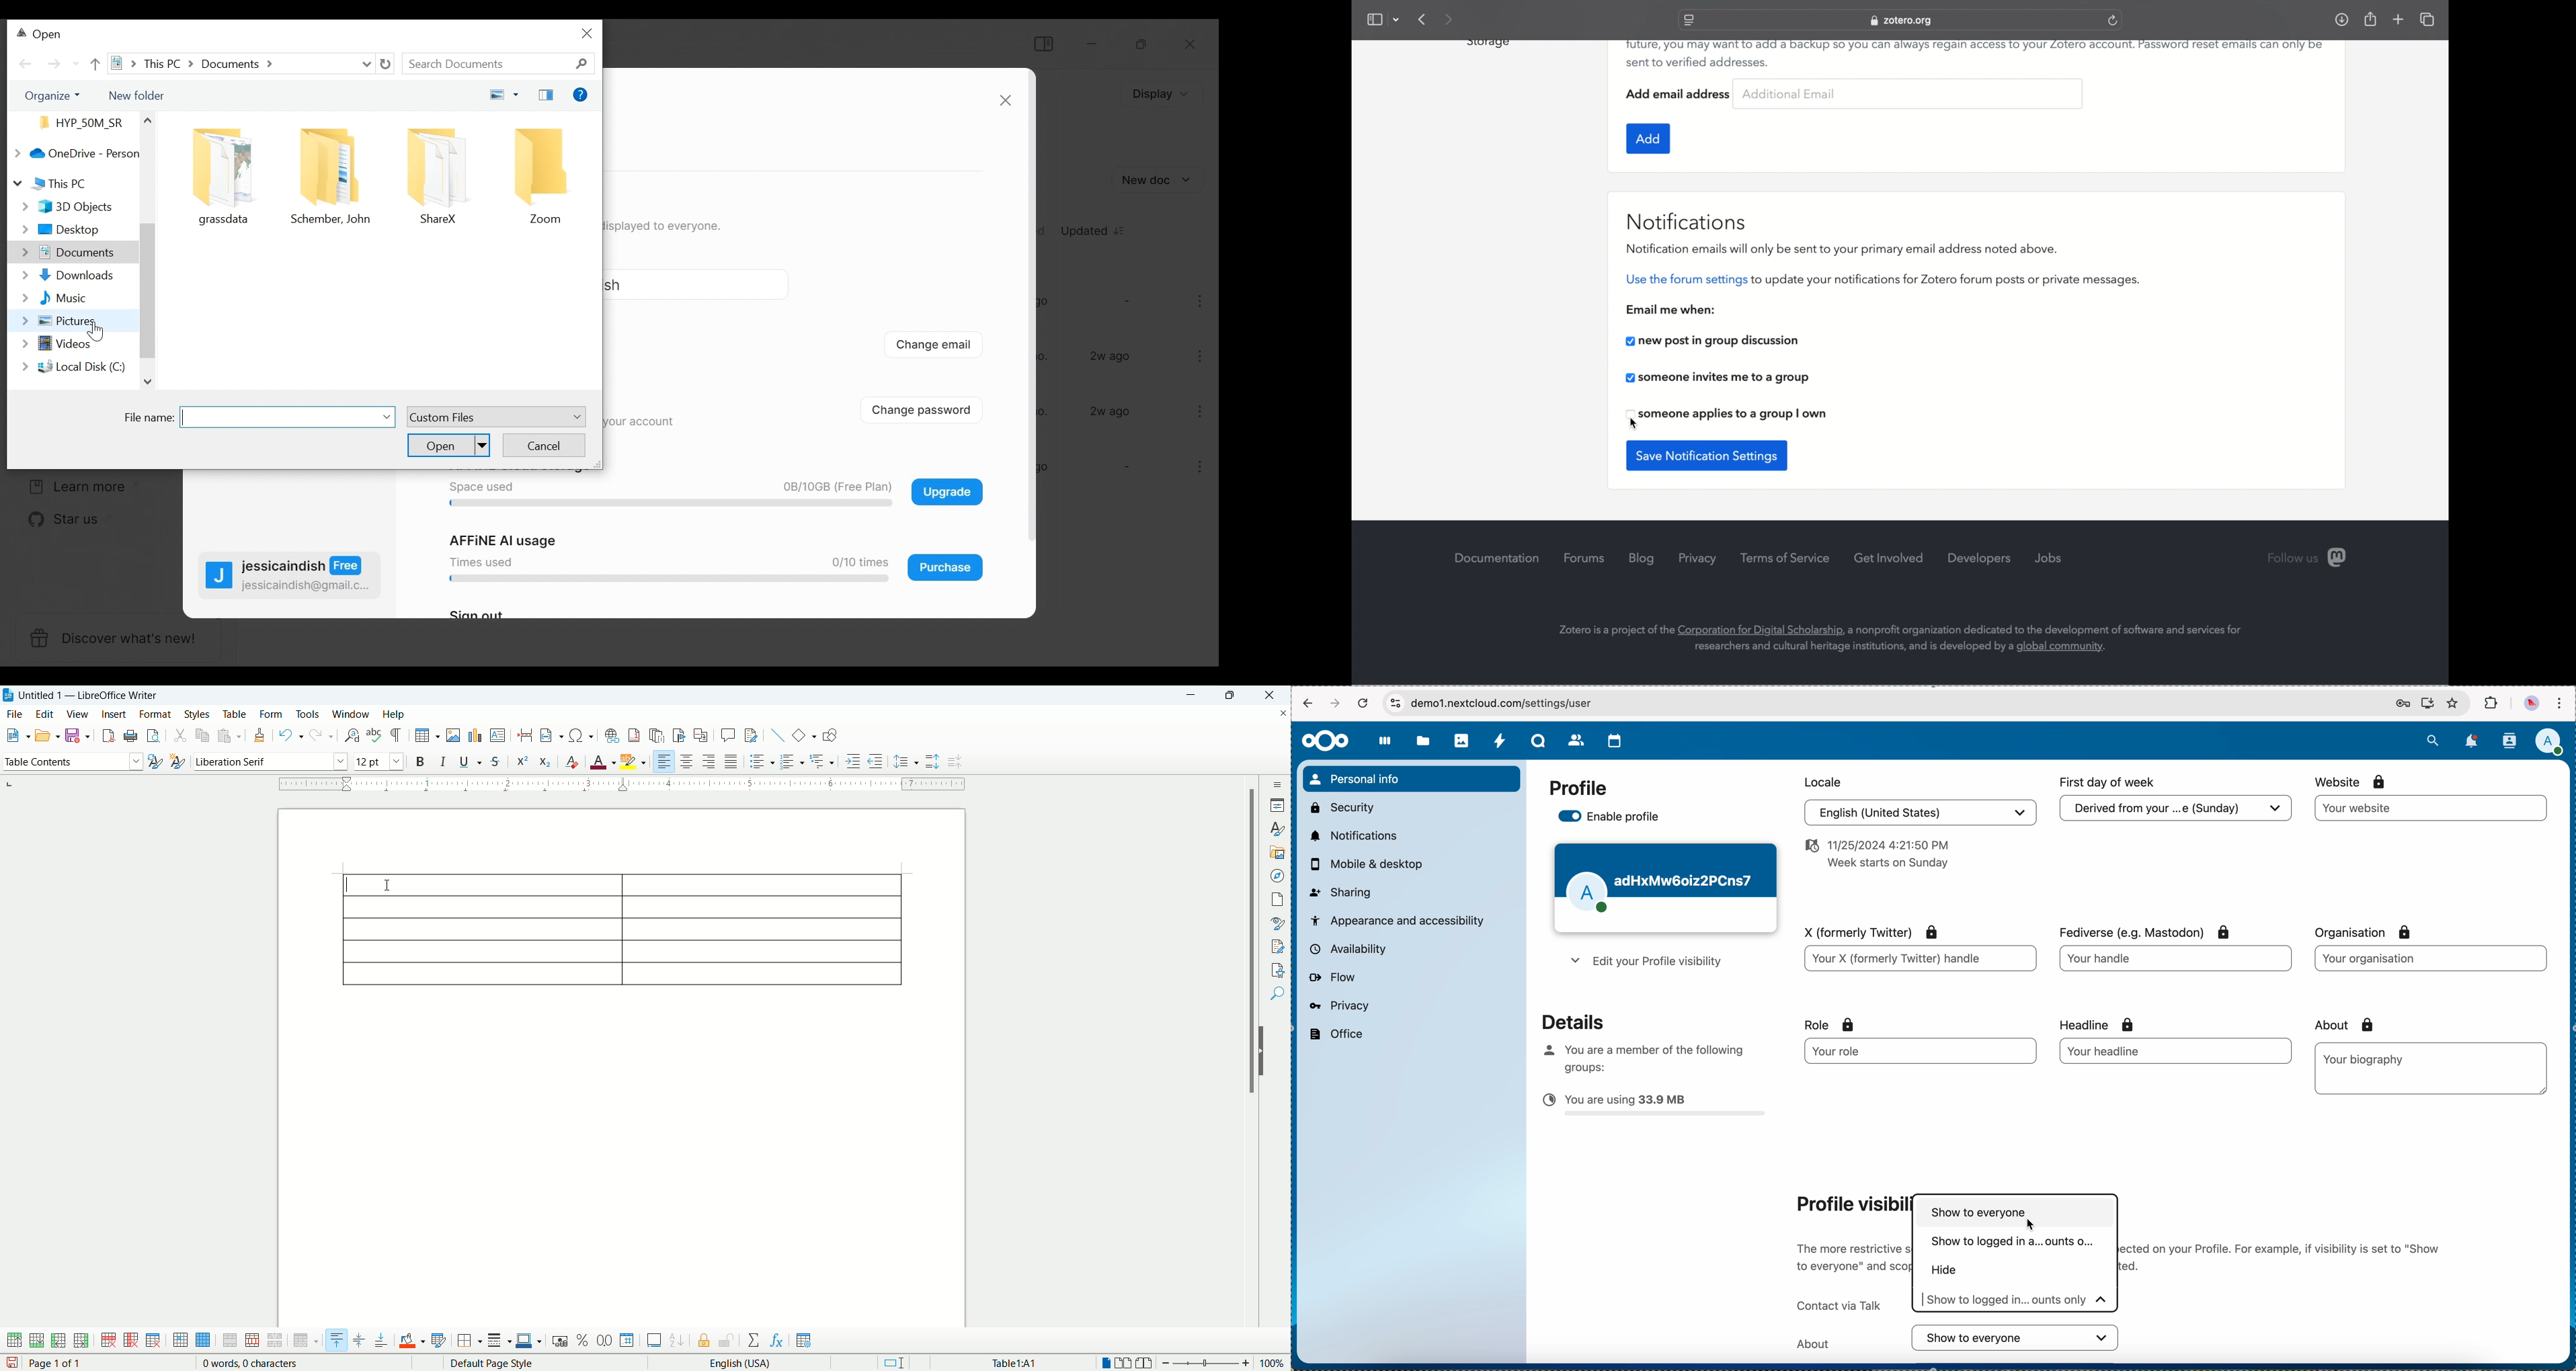 The height and width of the screenshot is (1372, 2576). What do you see at coordinates (48, 95) in the screenshot?
I see `Organize` at bounding box center [48, 95].